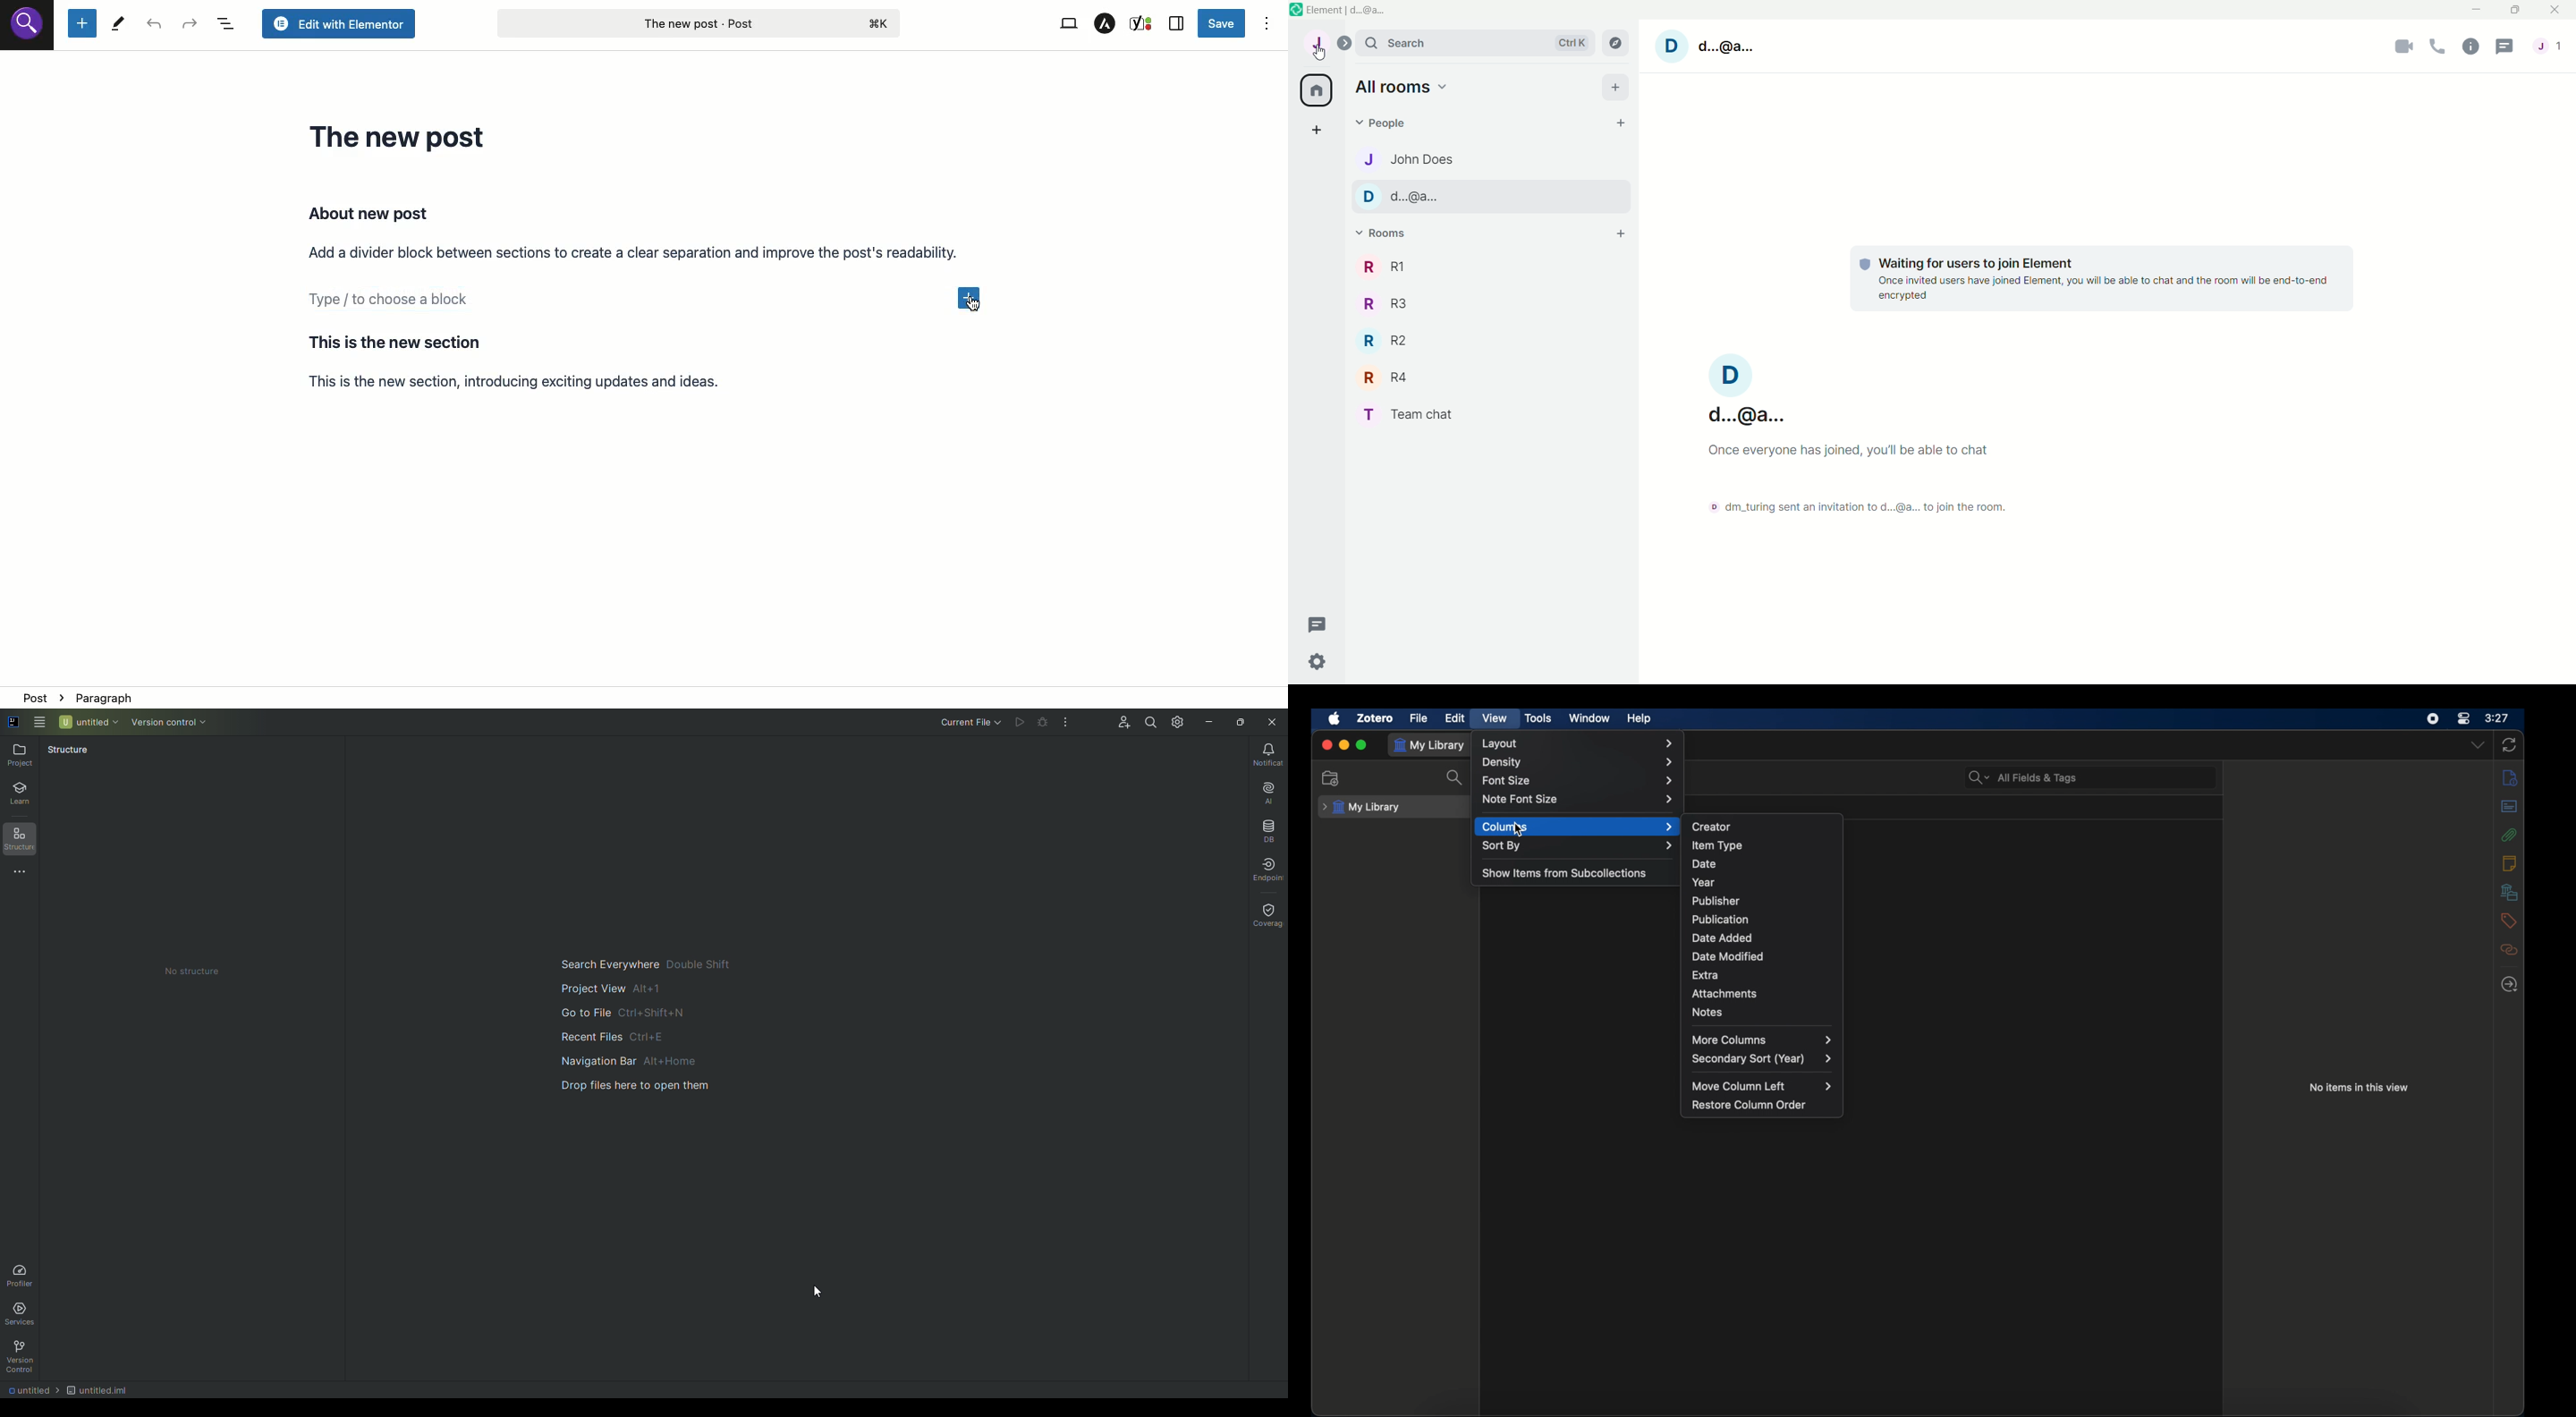 This screenshot has width=2576, height=1428. I want to click on View, so click(1067, 24).